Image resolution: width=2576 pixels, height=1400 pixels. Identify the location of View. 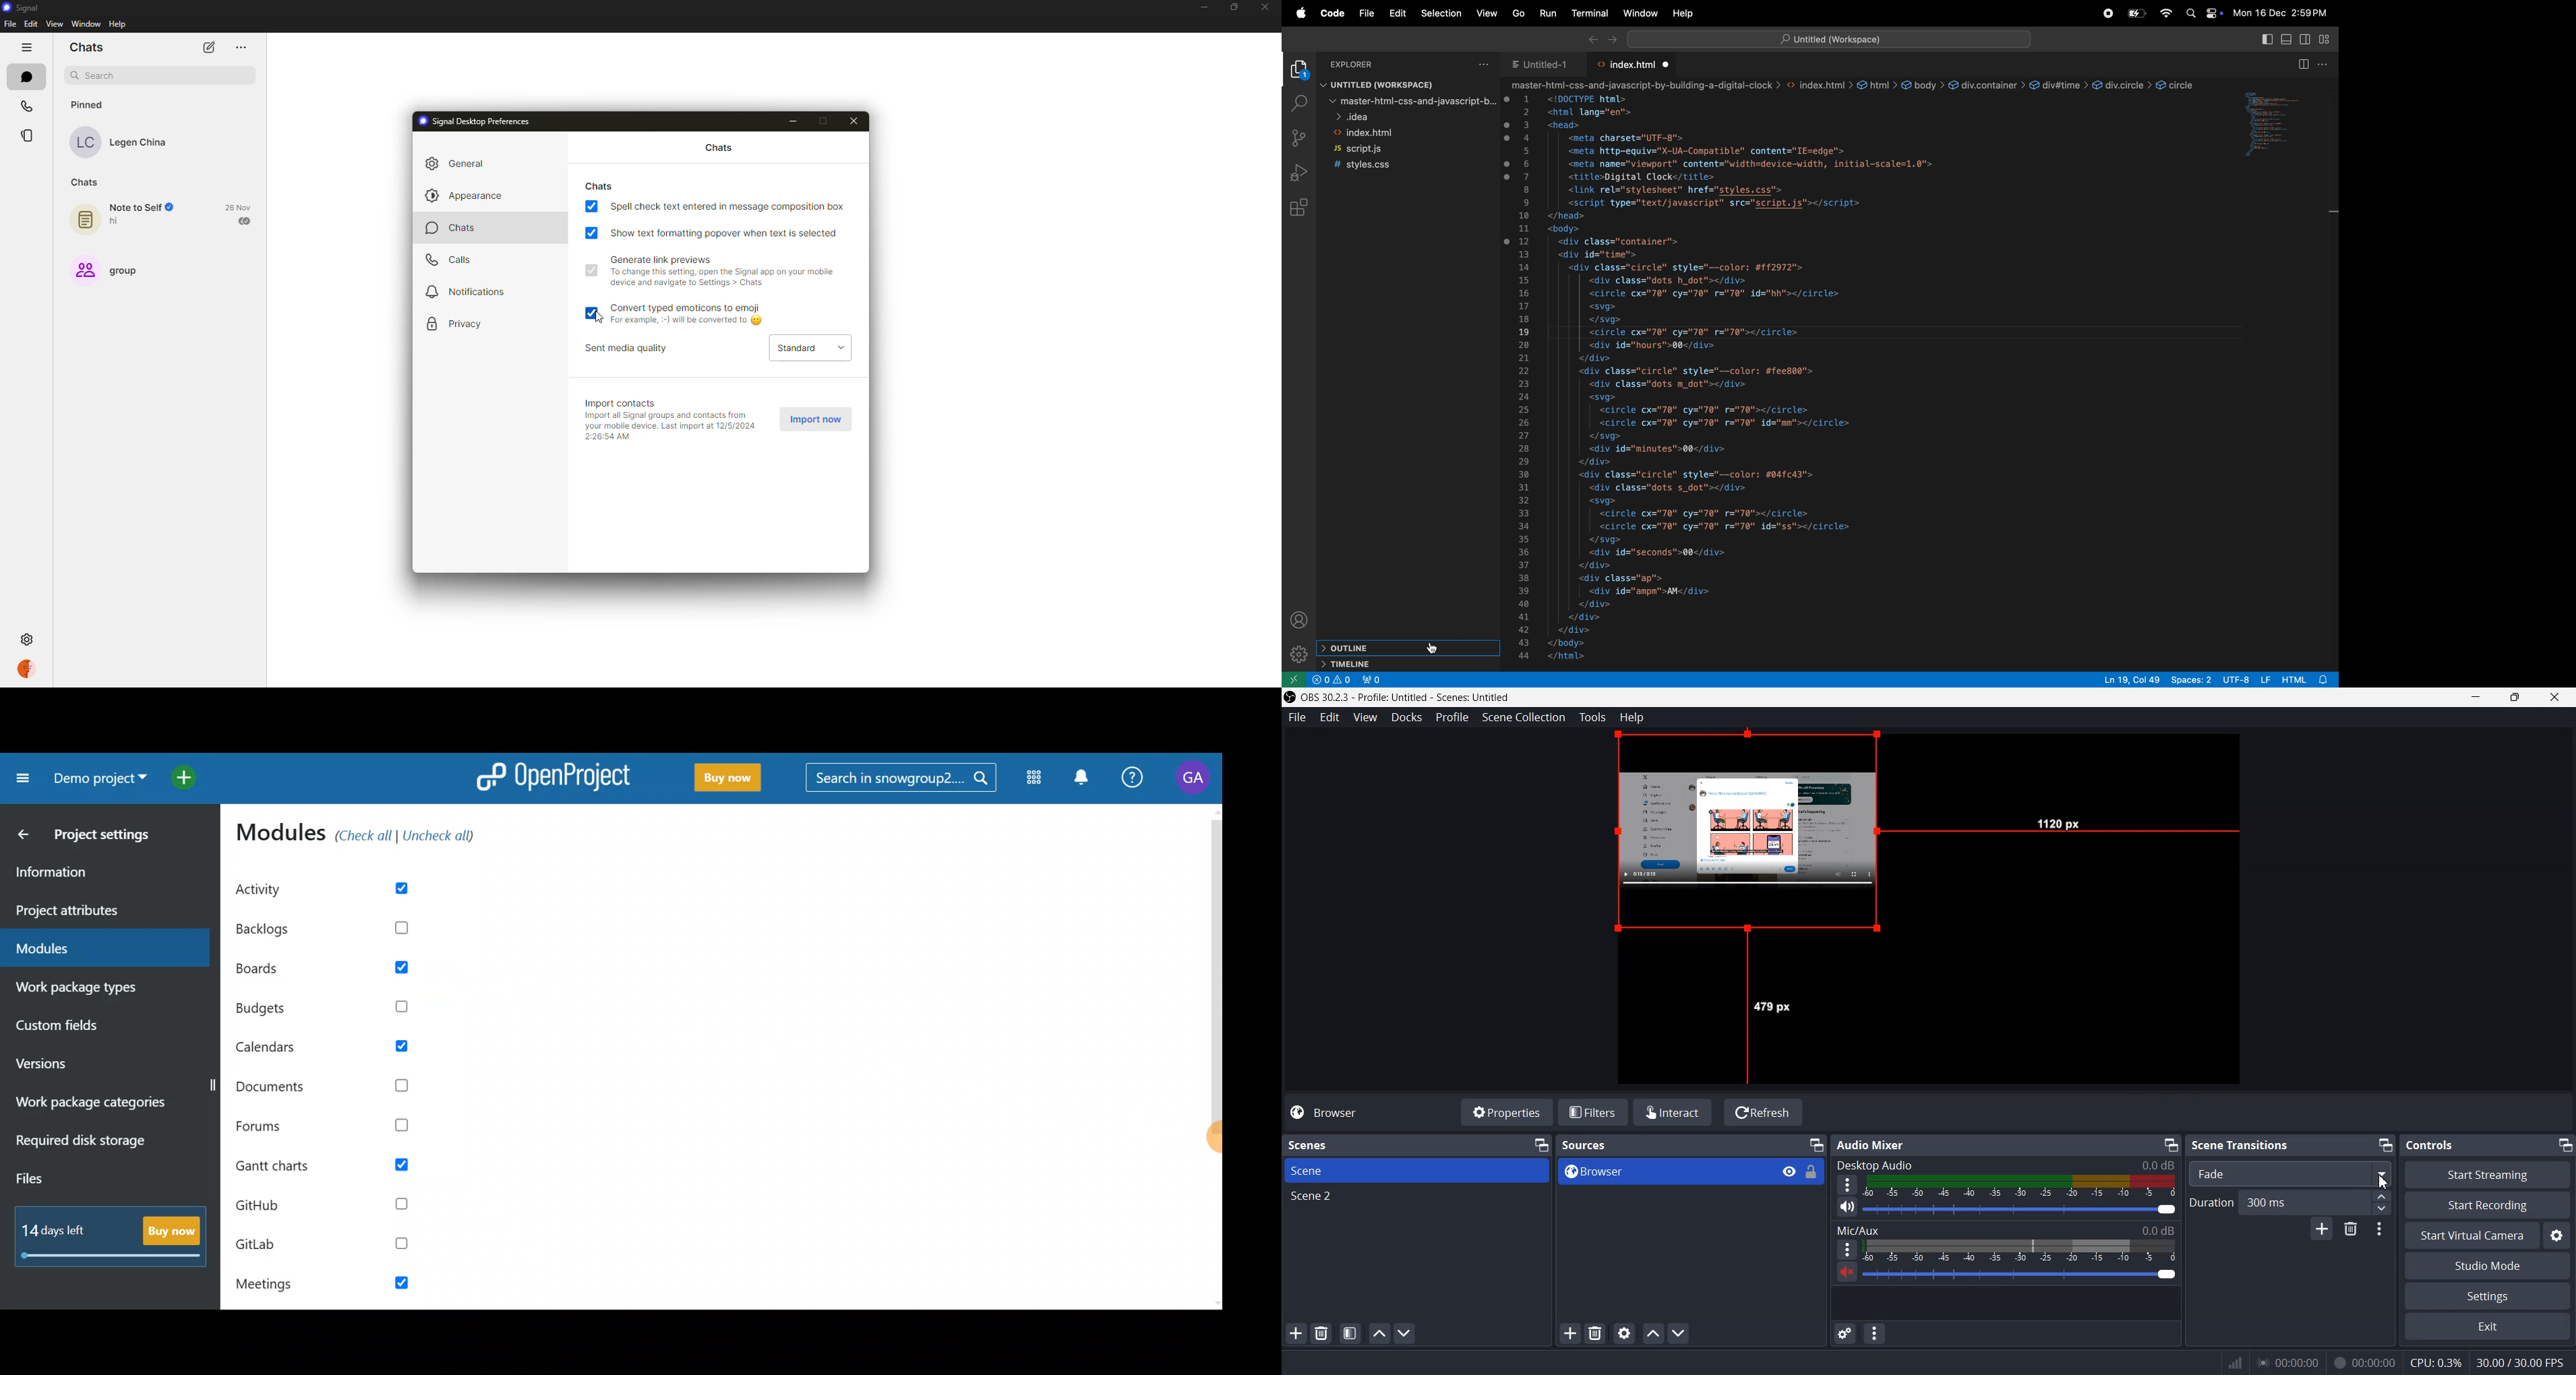
(1486, 15).